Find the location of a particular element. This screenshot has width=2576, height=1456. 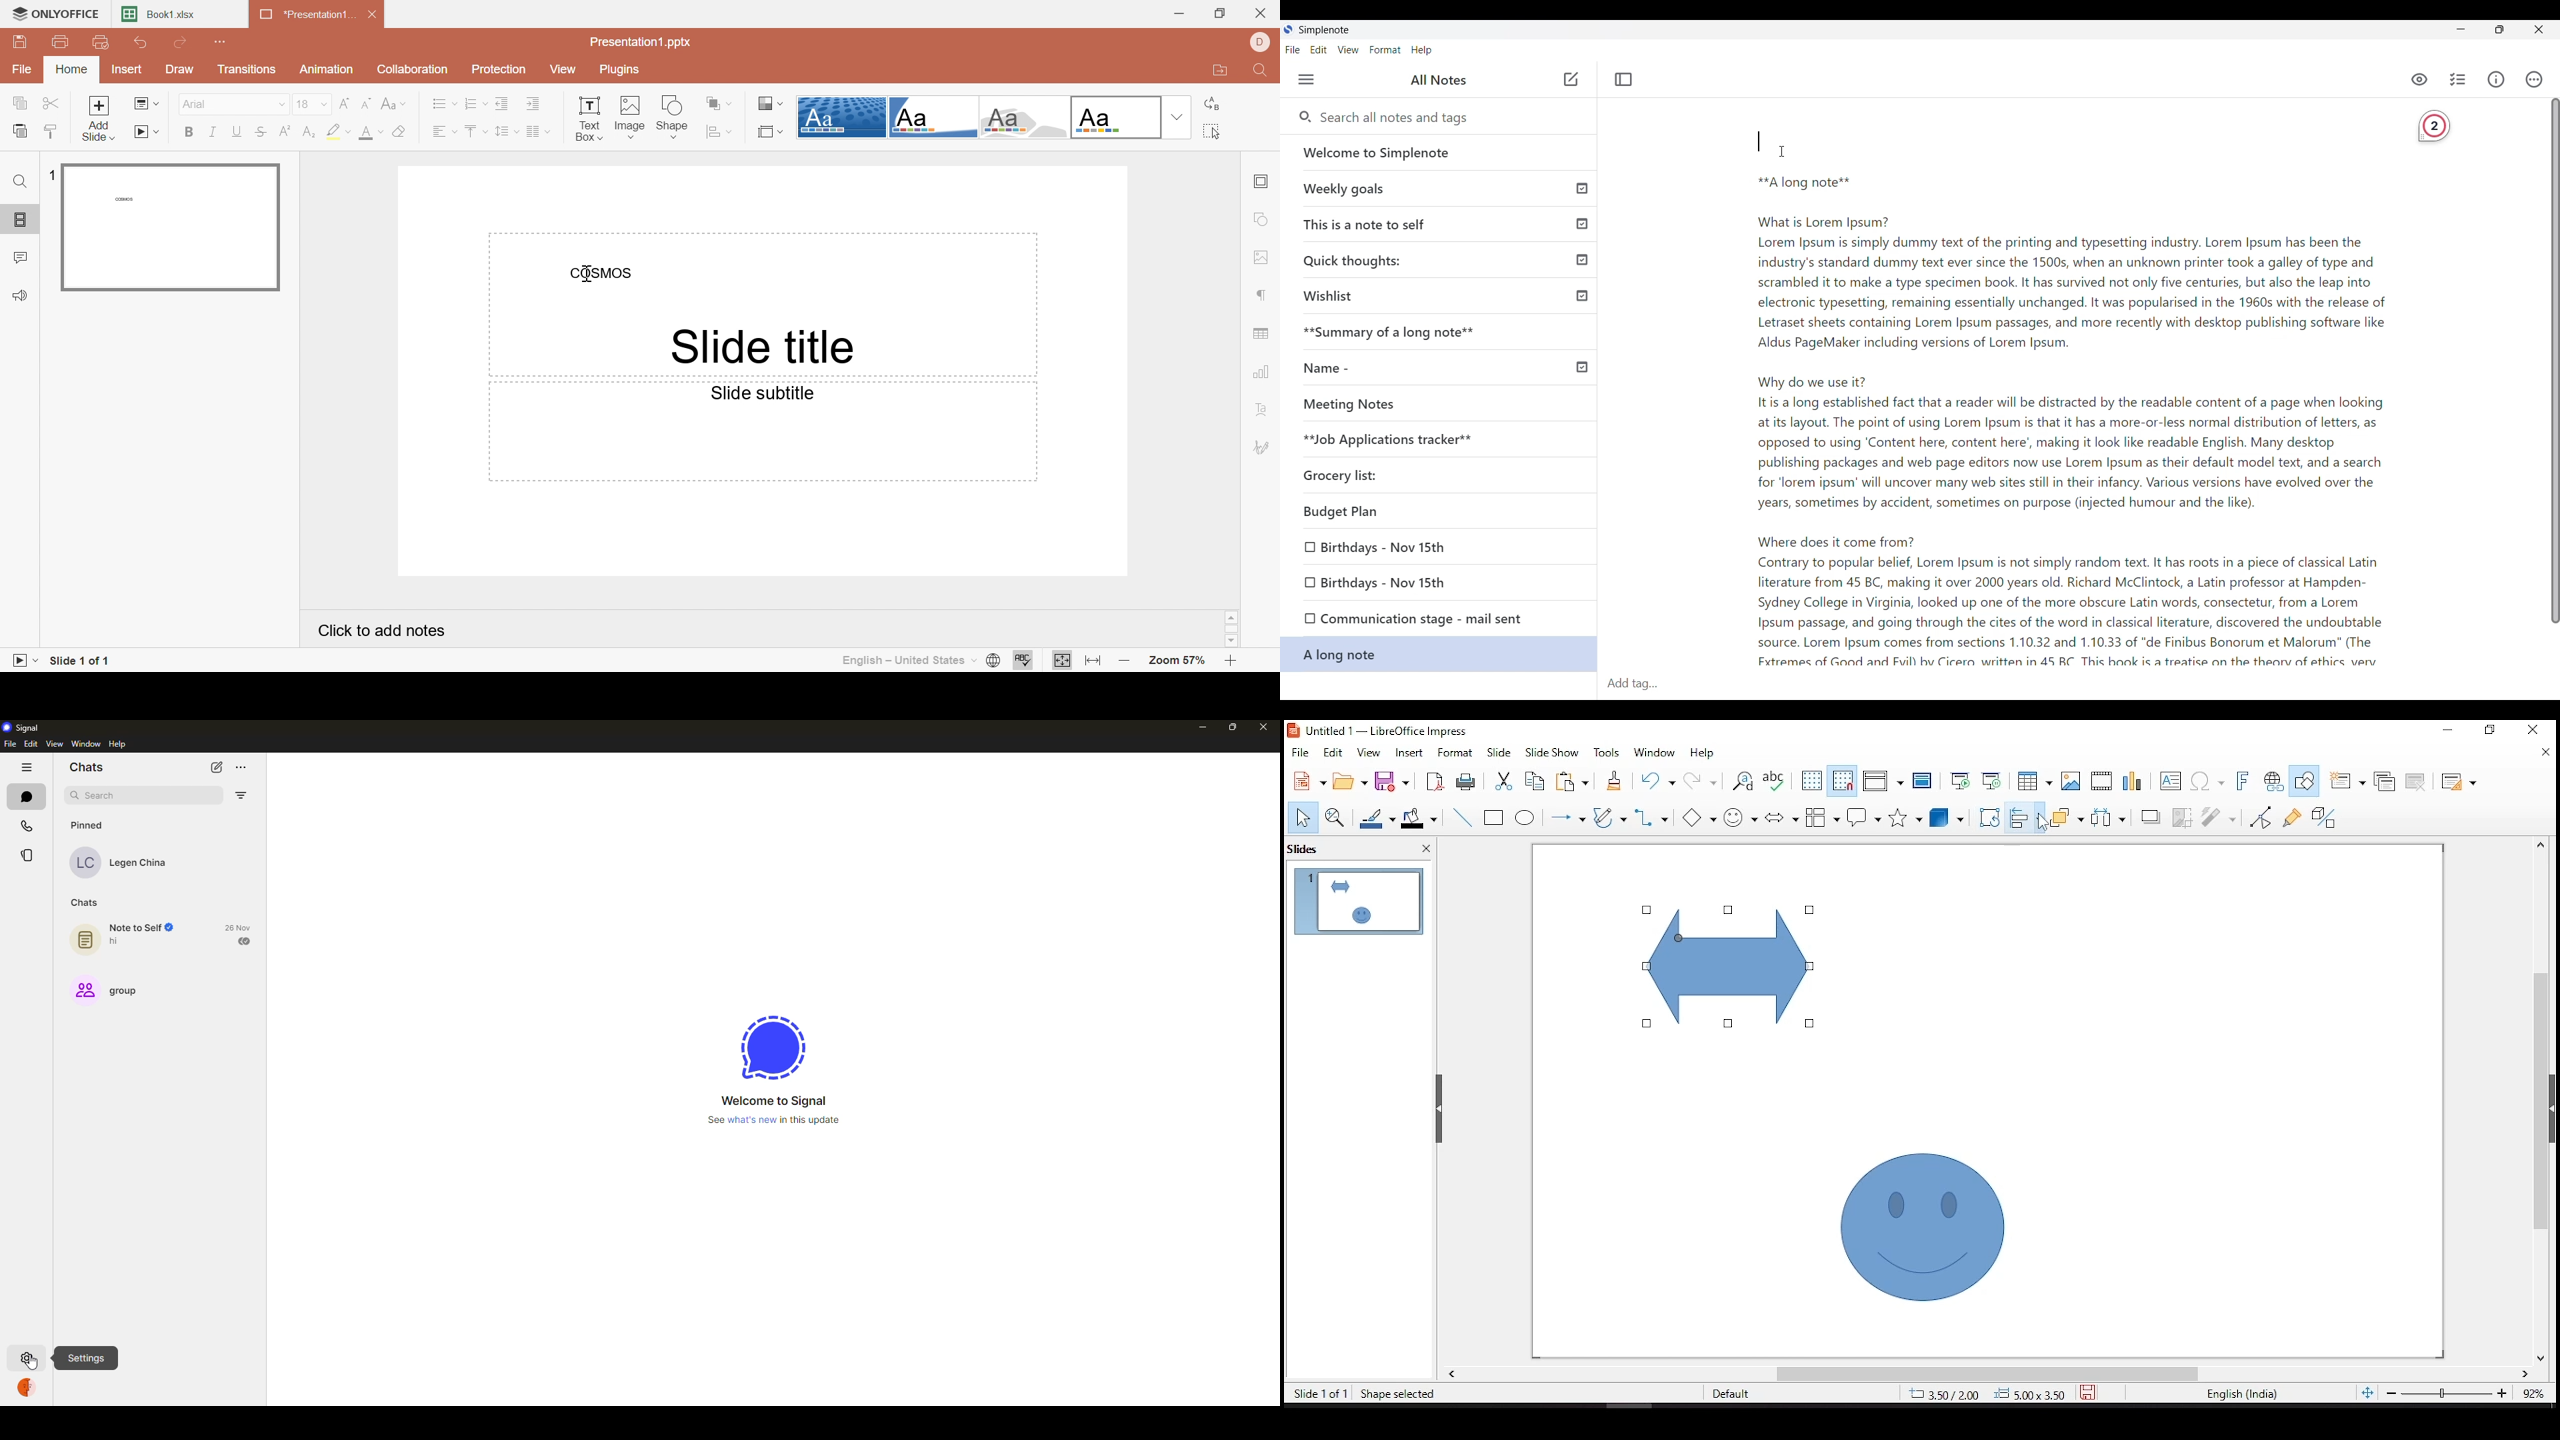

shape selected is located at coordinates (1393, 1393).